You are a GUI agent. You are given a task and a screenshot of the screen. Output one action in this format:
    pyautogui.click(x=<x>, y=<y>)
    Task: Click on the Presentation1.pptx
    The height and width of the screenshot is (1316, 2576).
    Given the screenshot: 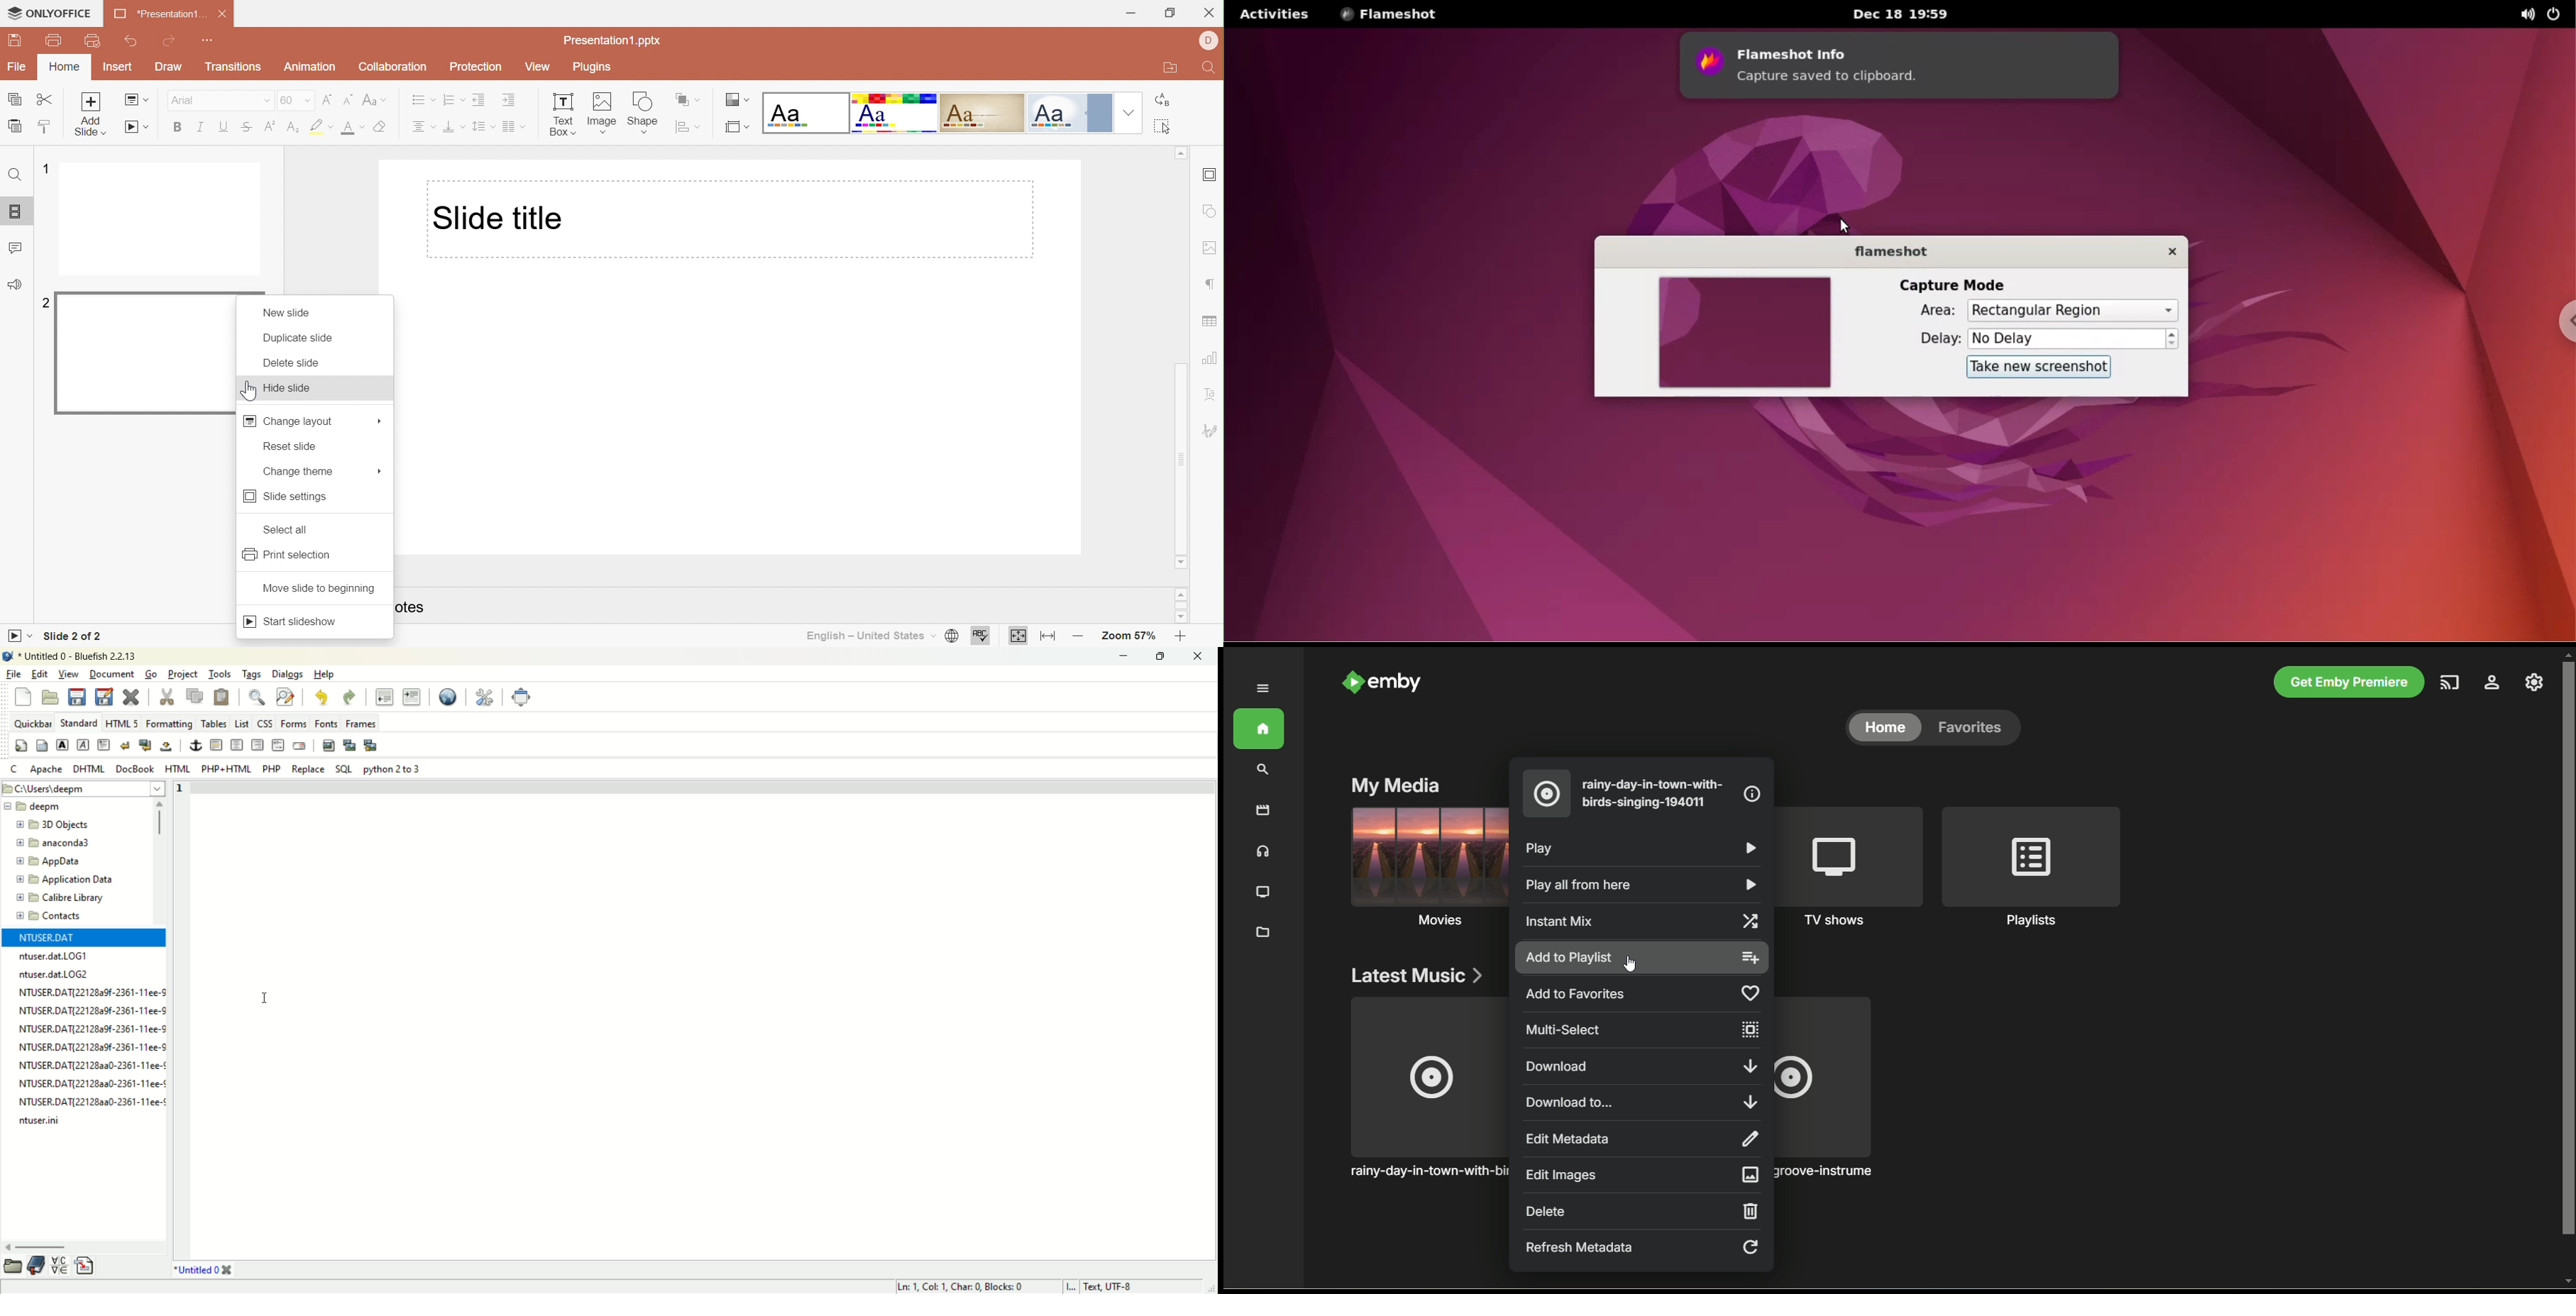 What is the action you would take?
    pyautogui.click(x=615, y=40)
    